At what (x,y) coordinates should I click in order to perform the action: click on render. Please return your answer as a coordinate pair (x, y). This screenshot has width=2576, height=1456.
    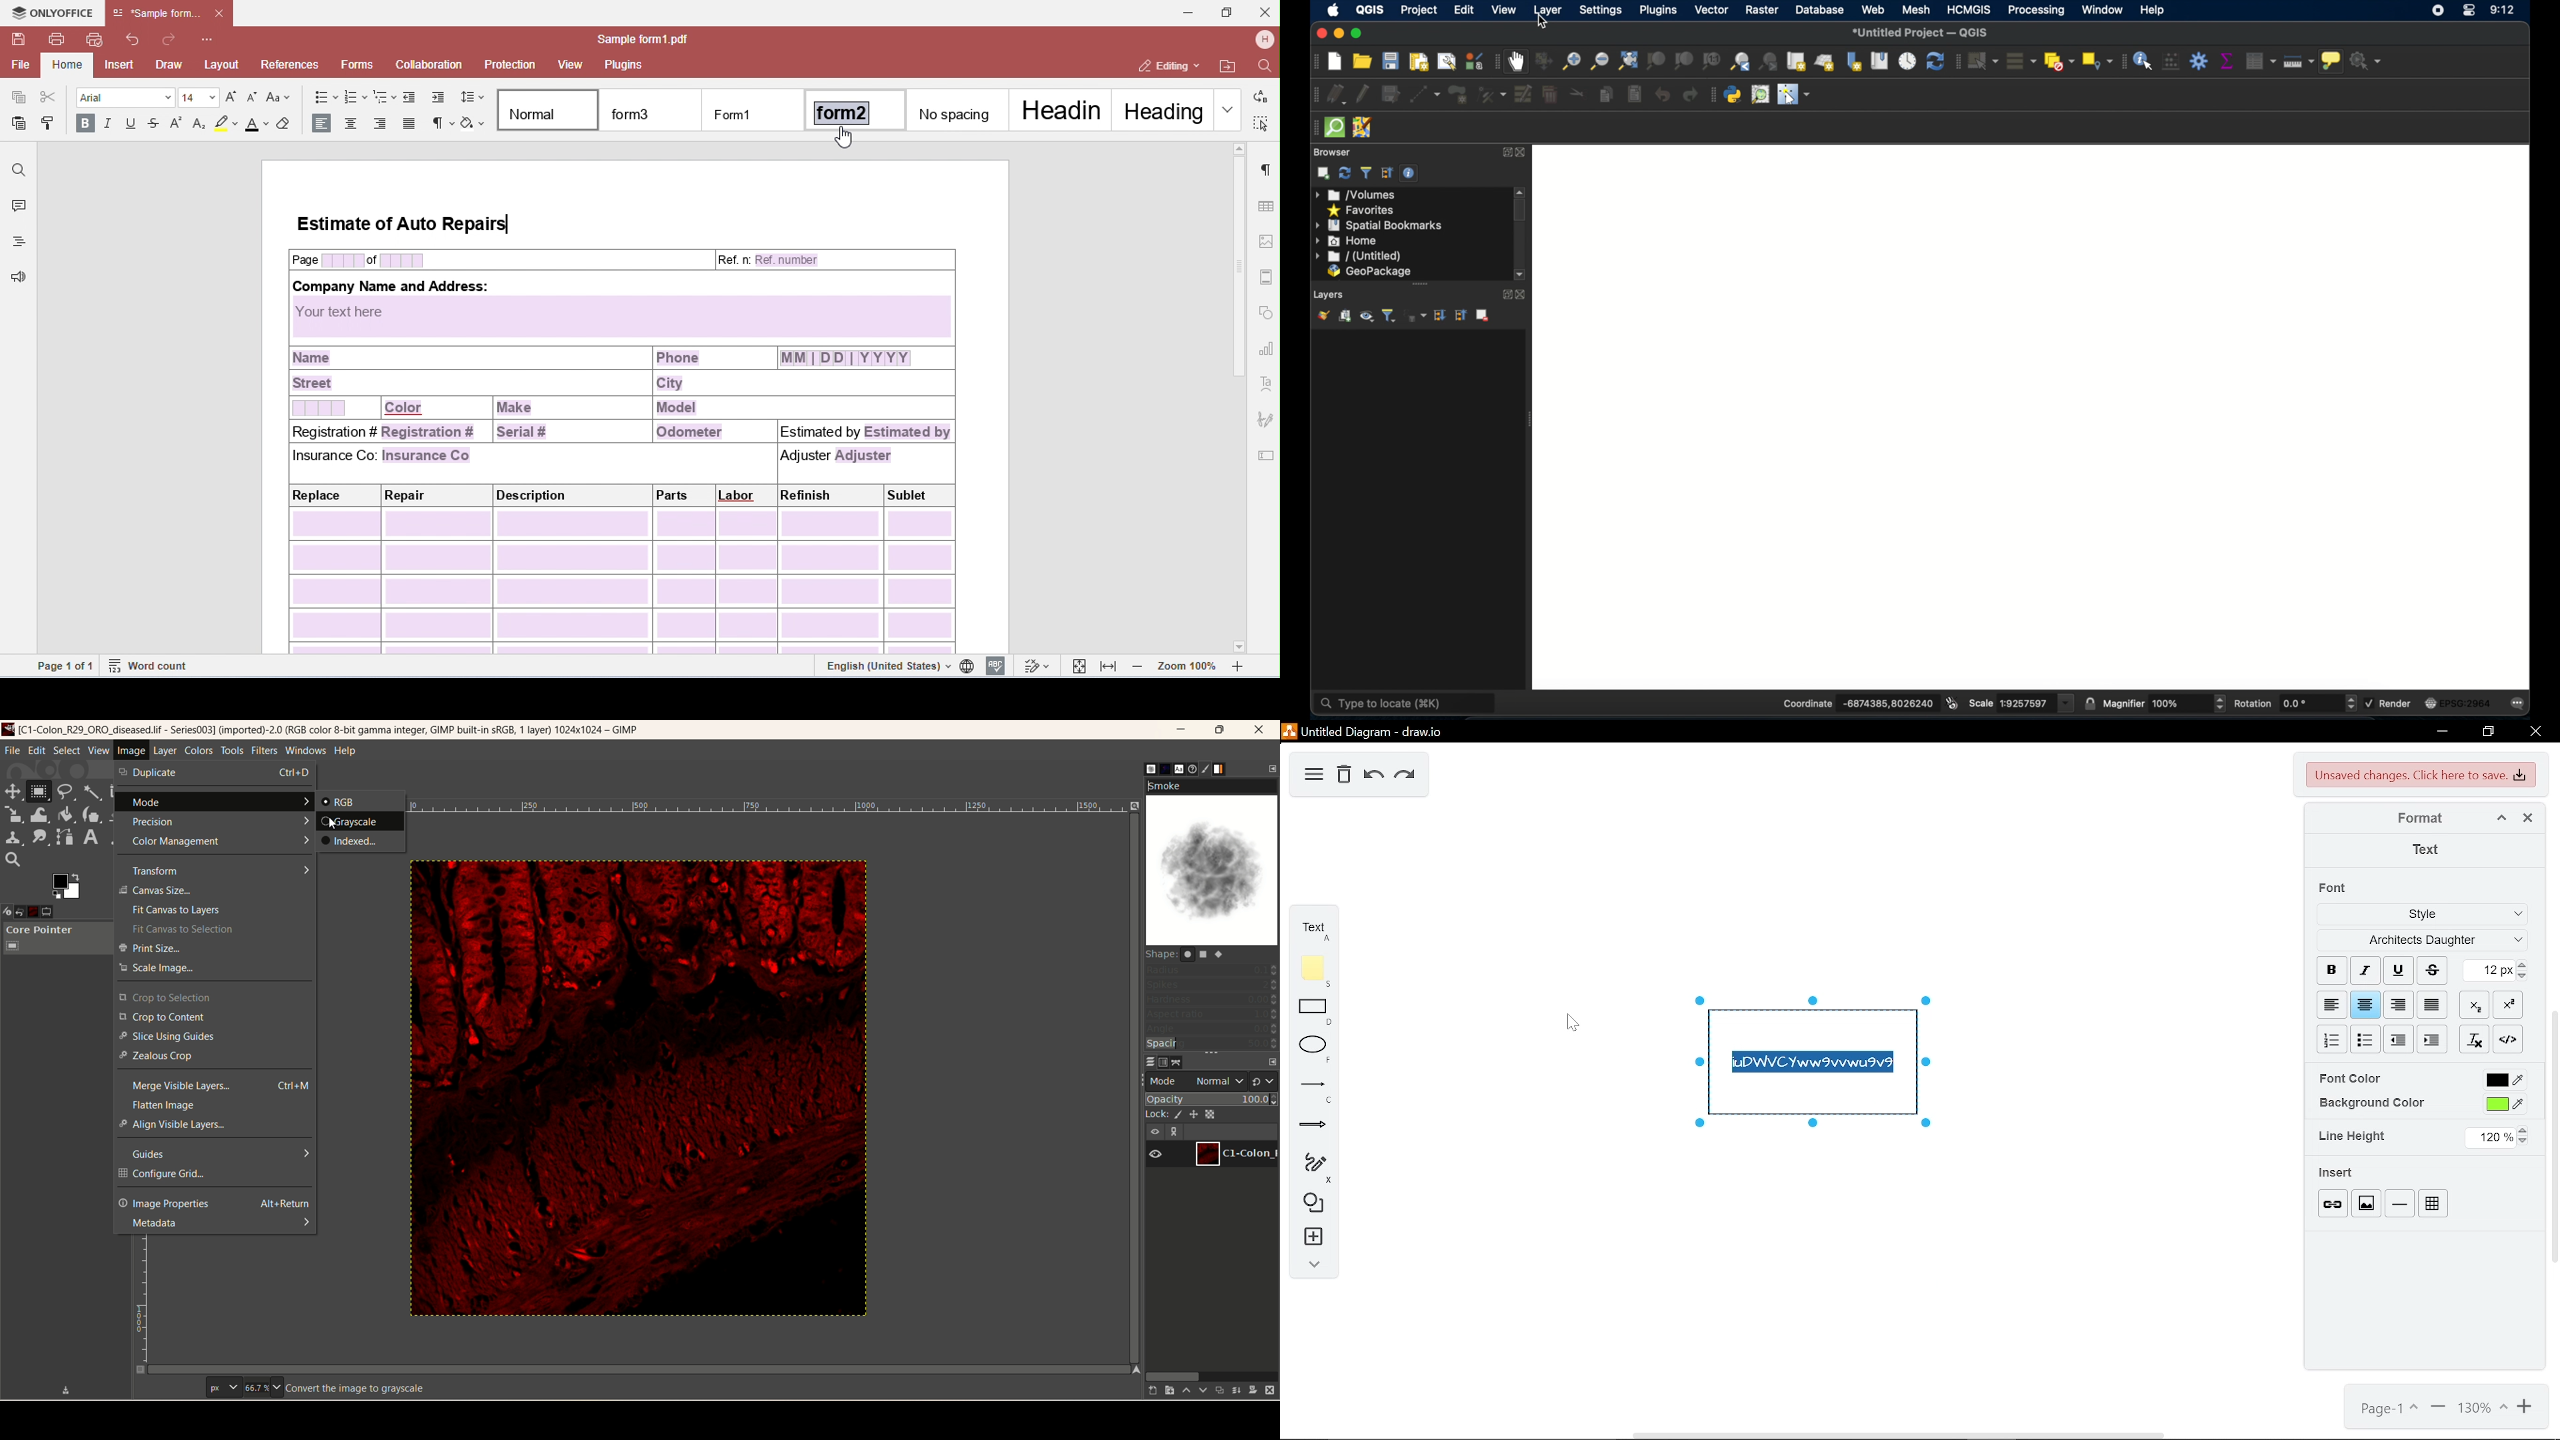
    Looking at the image, I should click on (2389, 703).